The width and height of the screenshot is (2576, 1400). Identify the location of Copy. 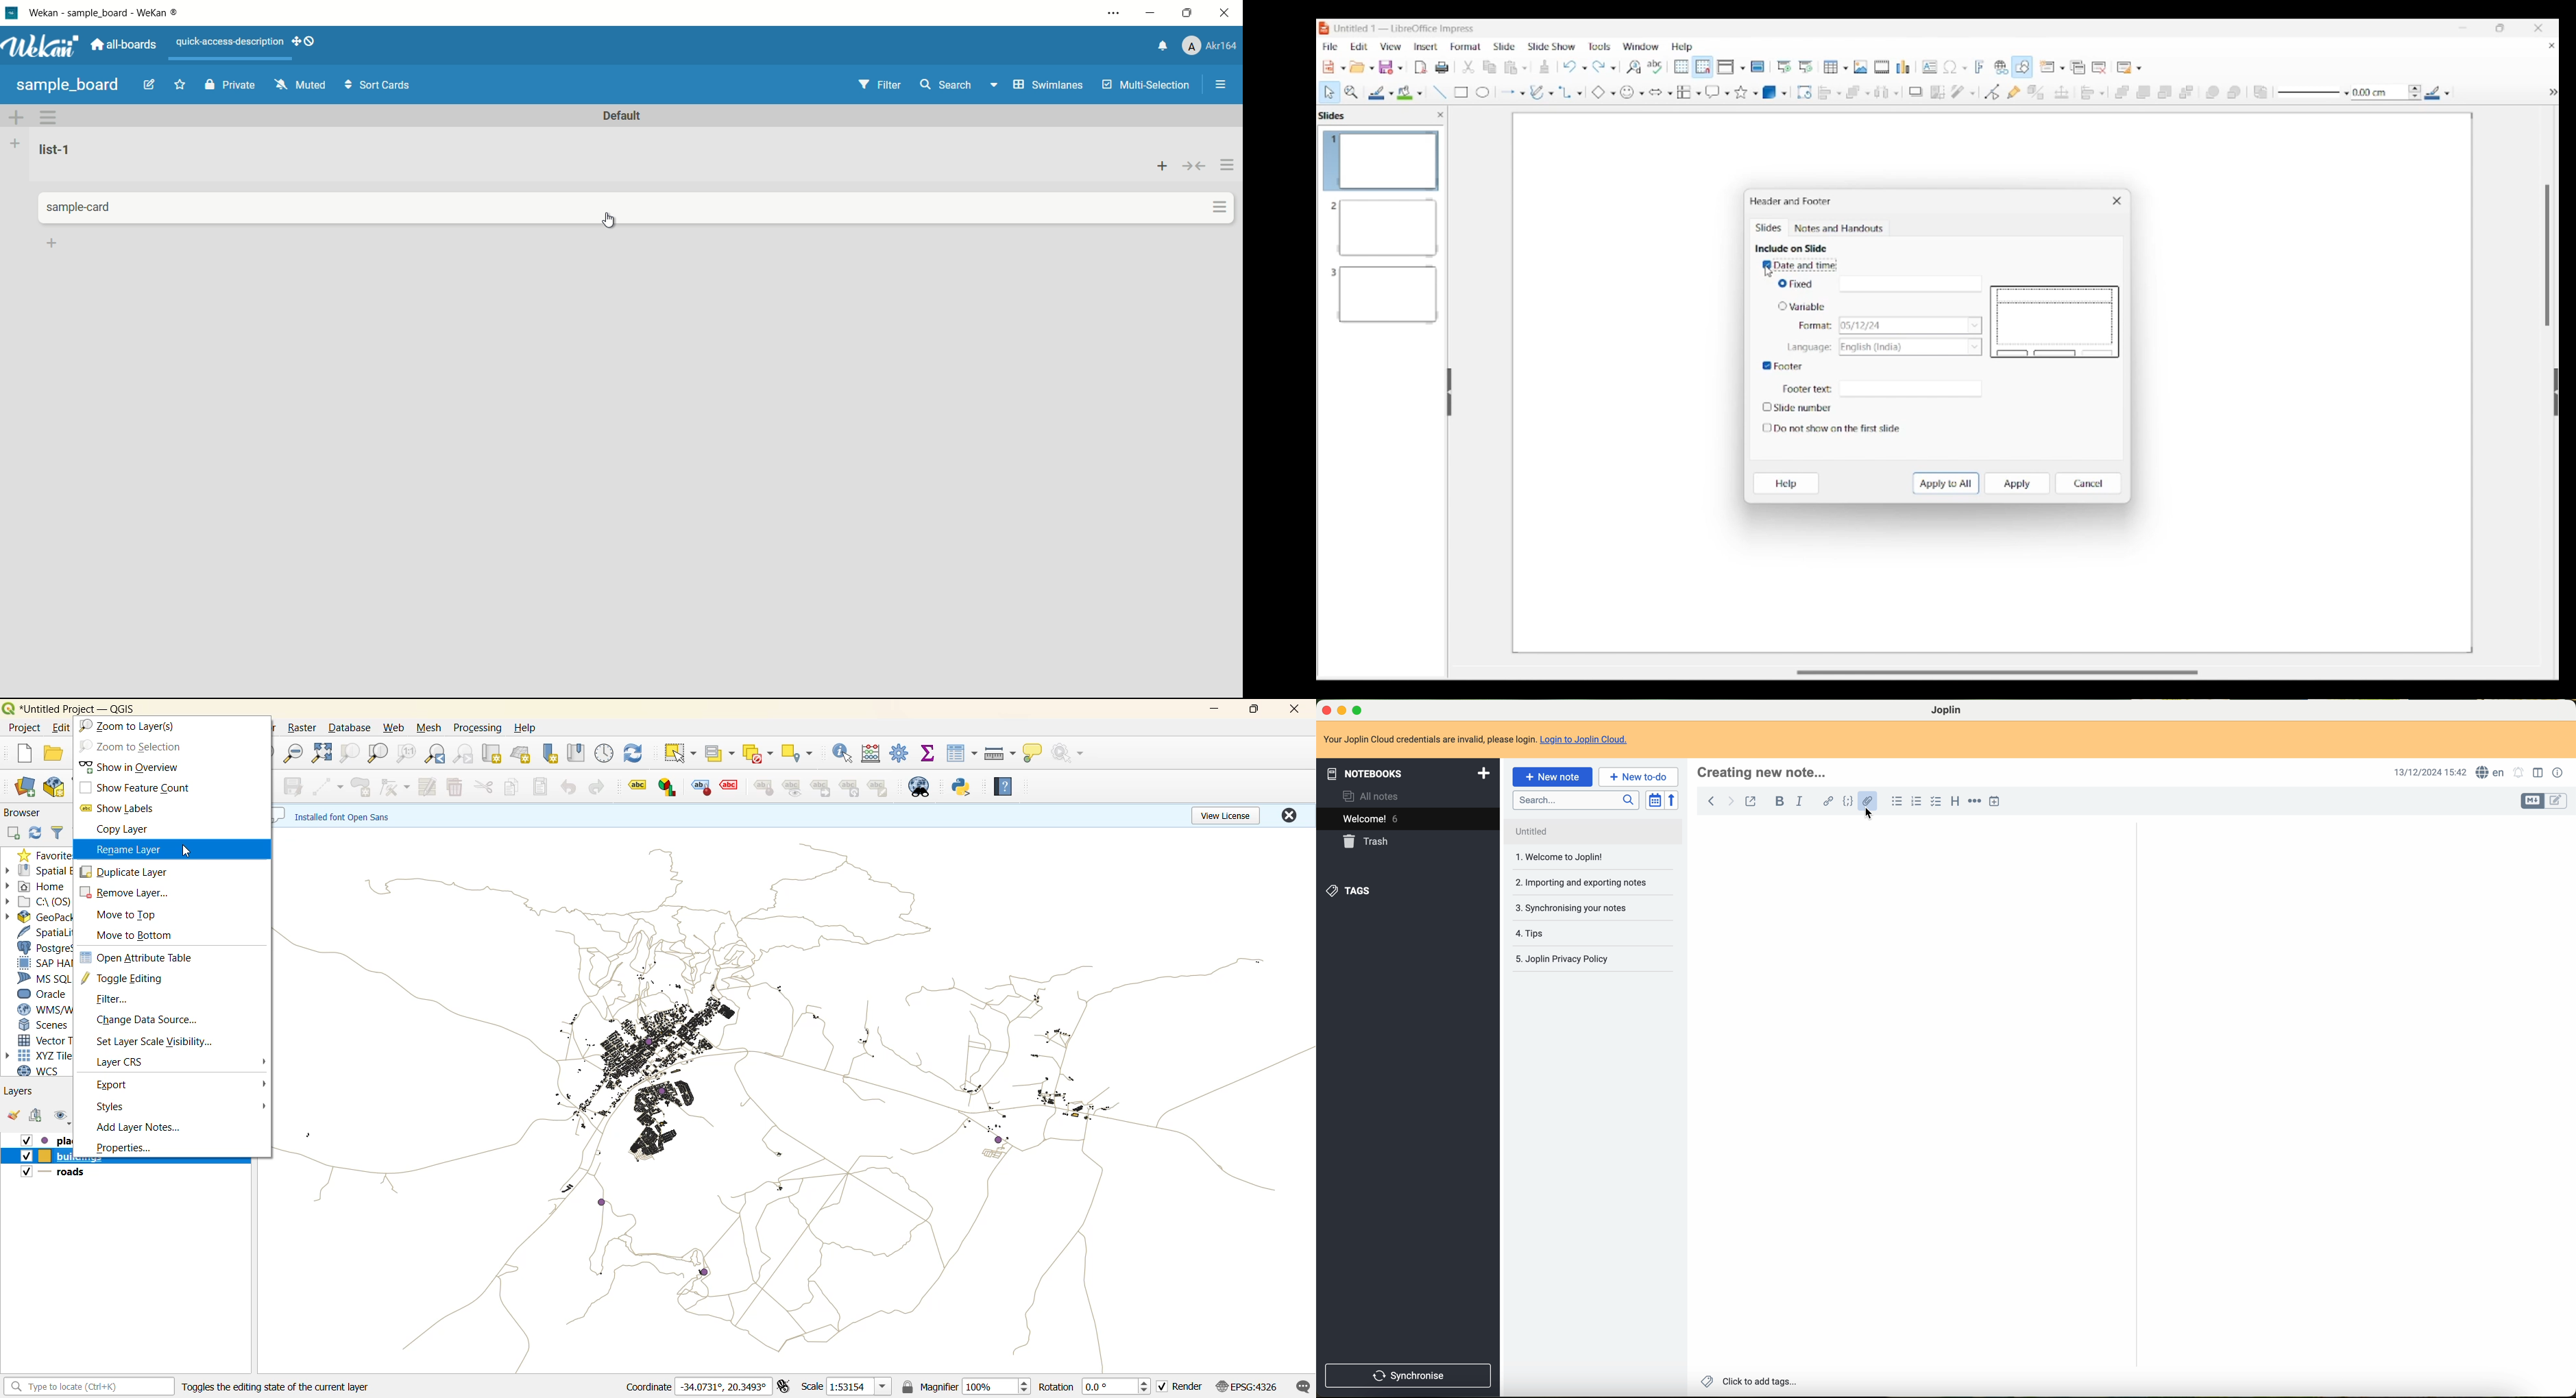
(1486, 65).